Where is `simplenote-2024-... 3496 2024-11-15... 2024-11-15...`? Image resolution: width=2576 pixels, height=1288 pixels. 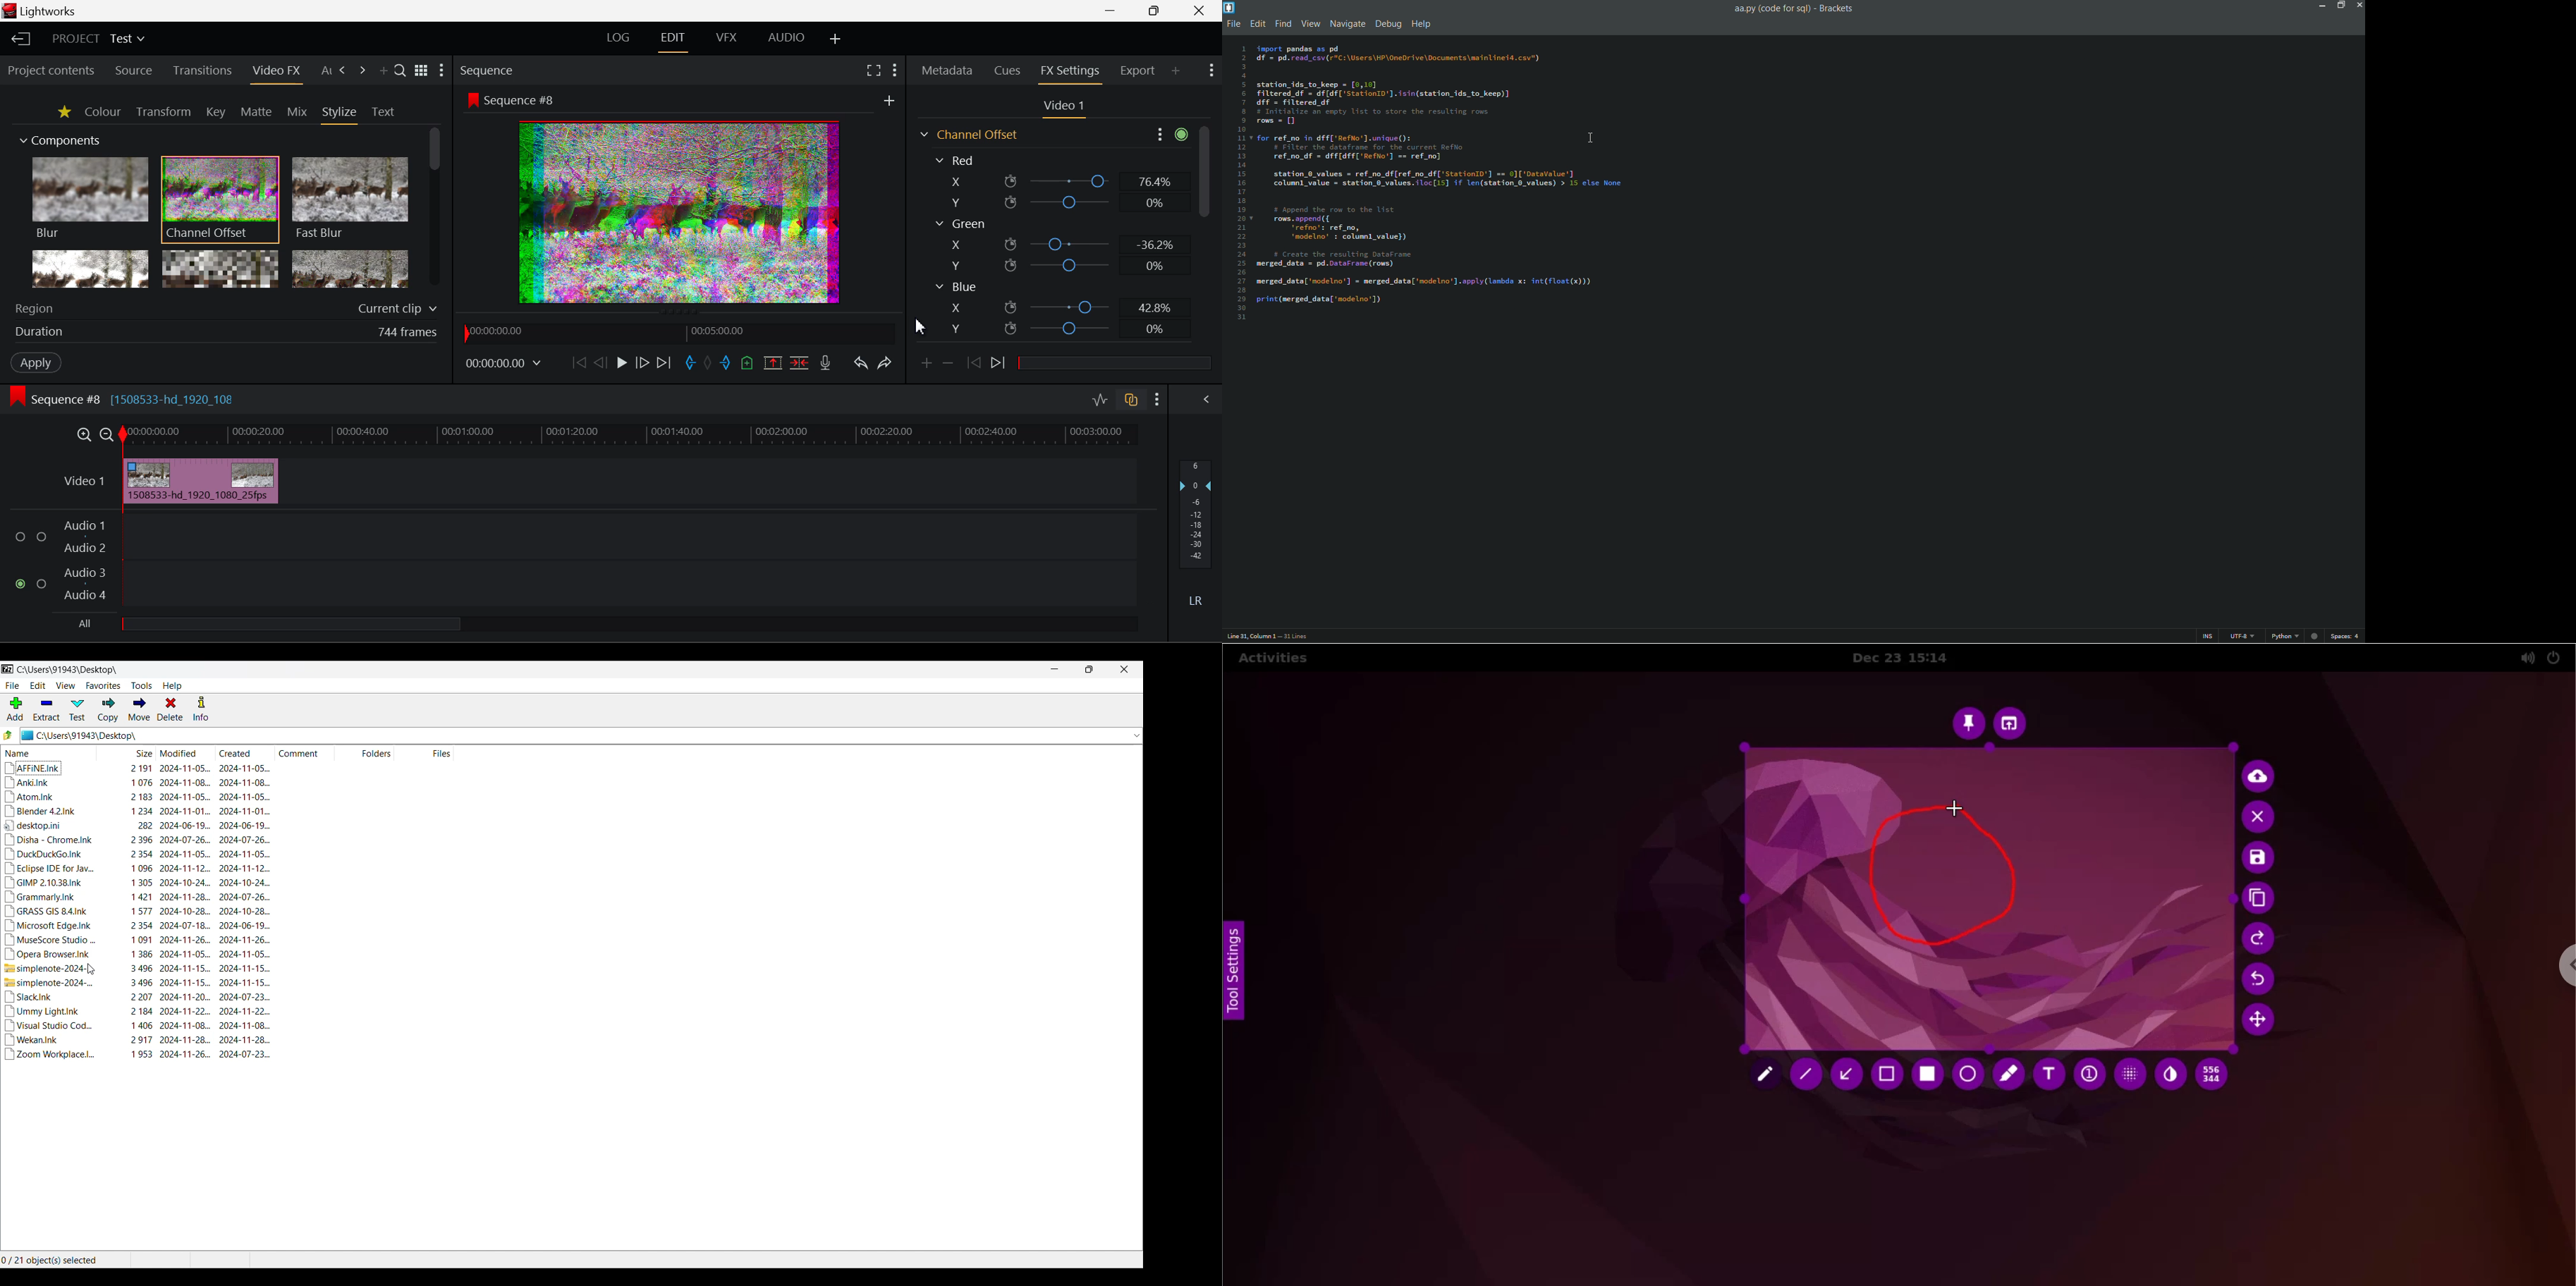
simplenote-2024-... 3496 2024-11-15... 2024-11-15... is located at coordinates (140, 969).